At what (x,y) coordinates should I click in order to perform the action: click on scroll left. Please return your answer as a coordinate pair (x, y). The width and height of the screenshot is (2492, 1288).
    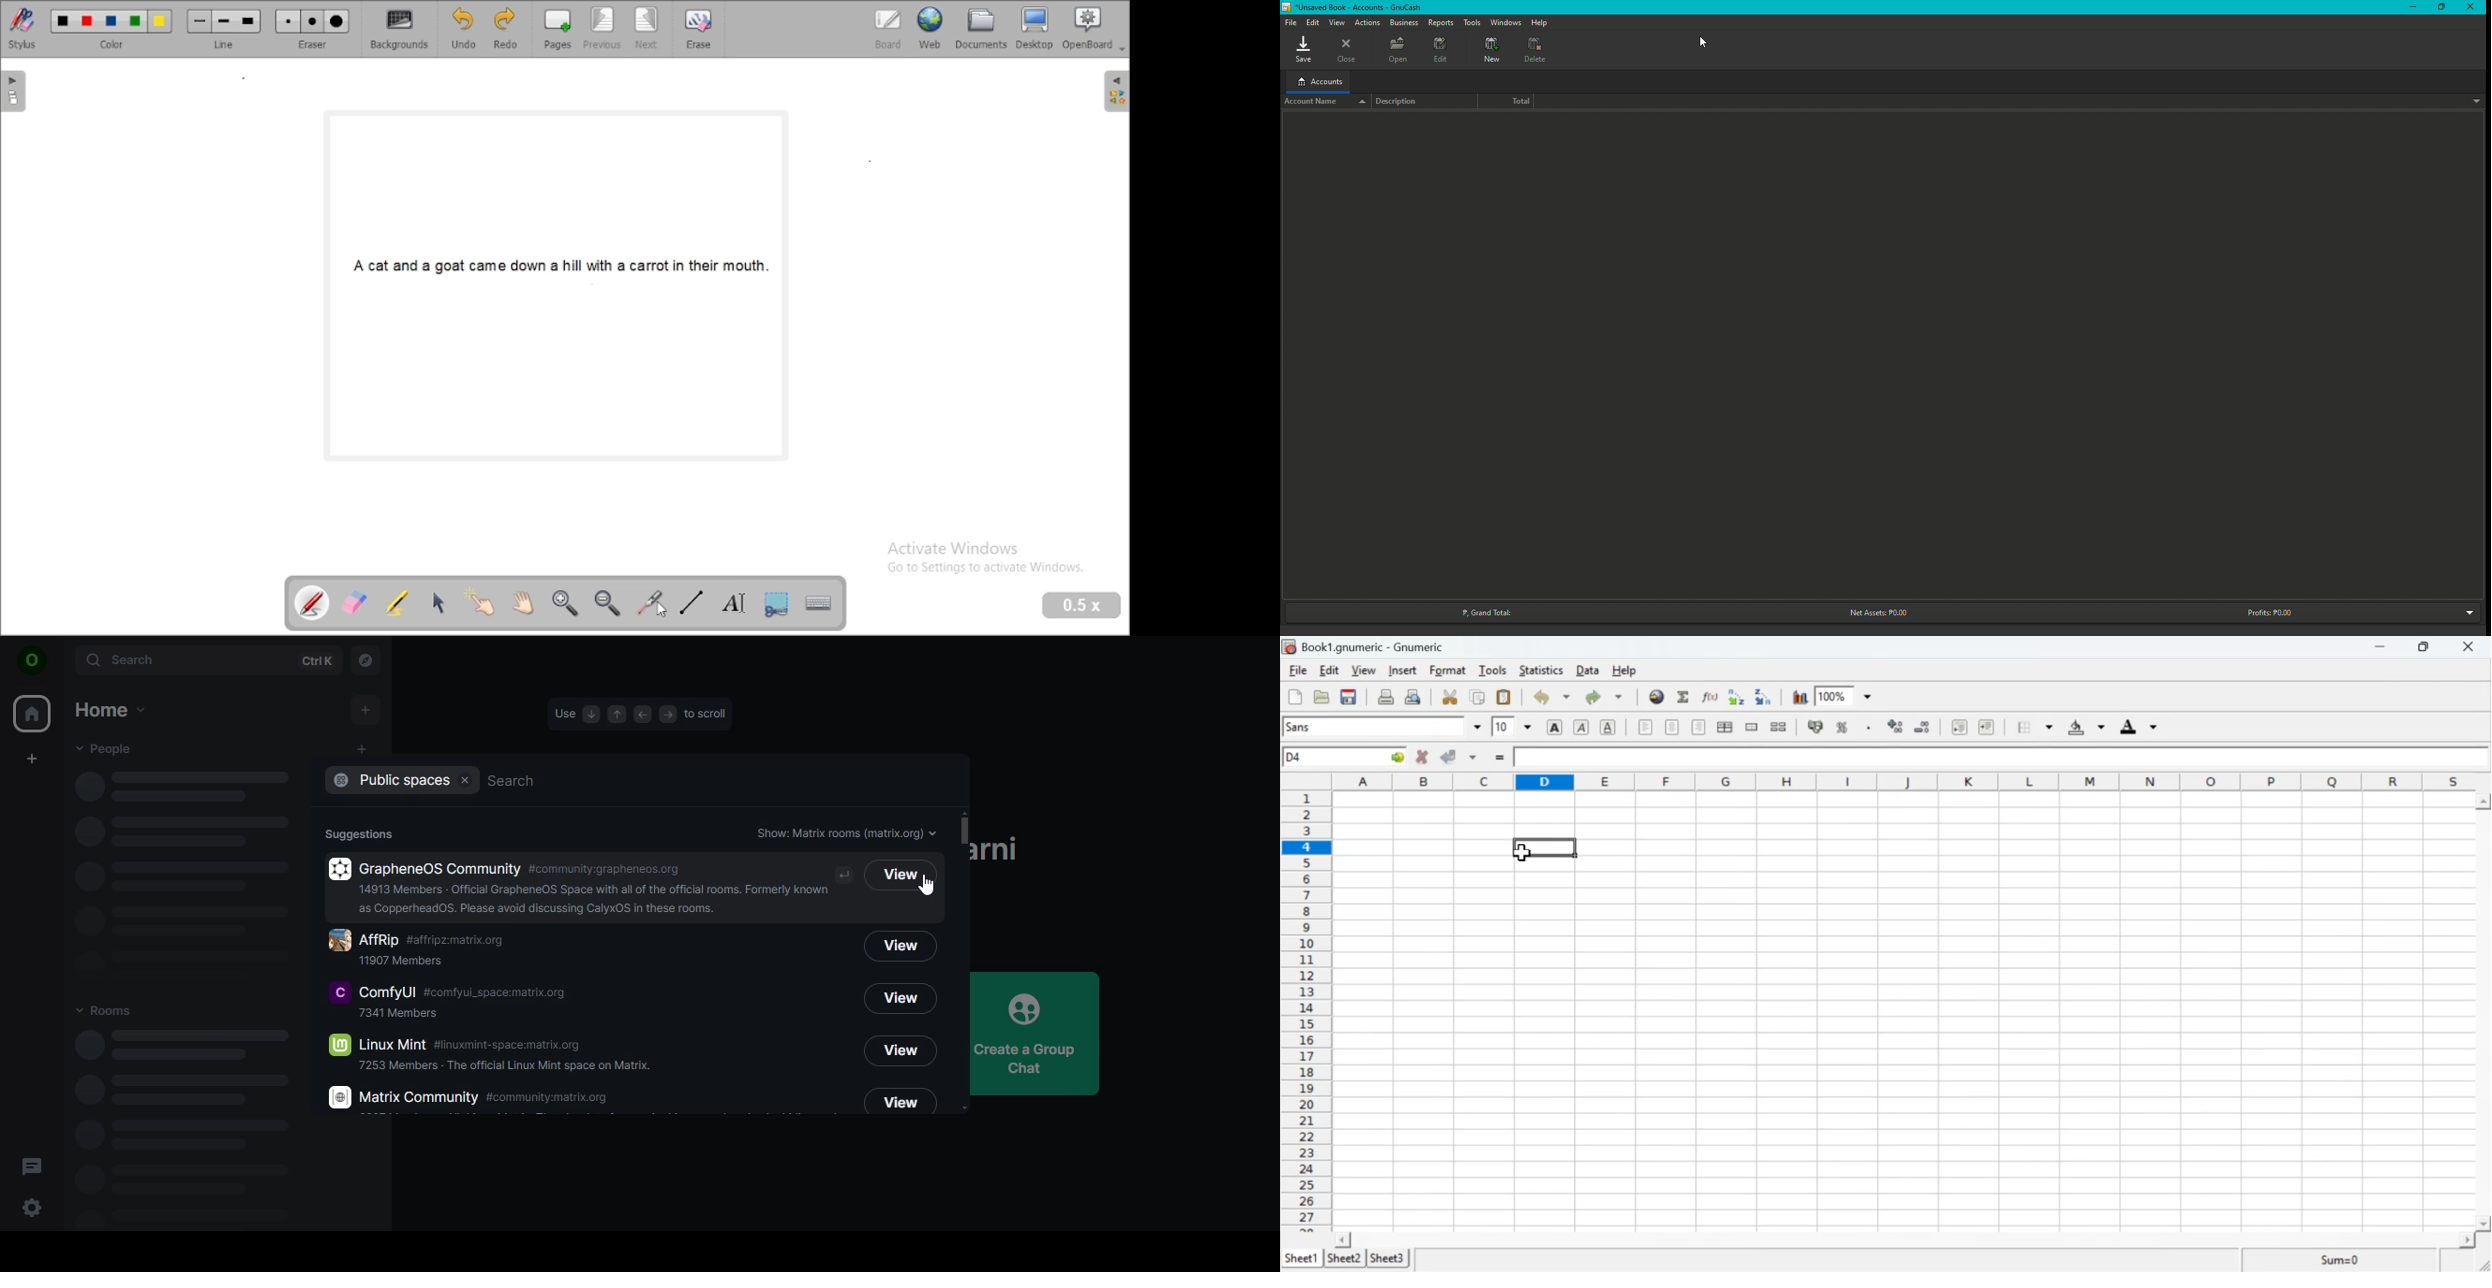
    Looking at the image, I should click on (1344, 1239).